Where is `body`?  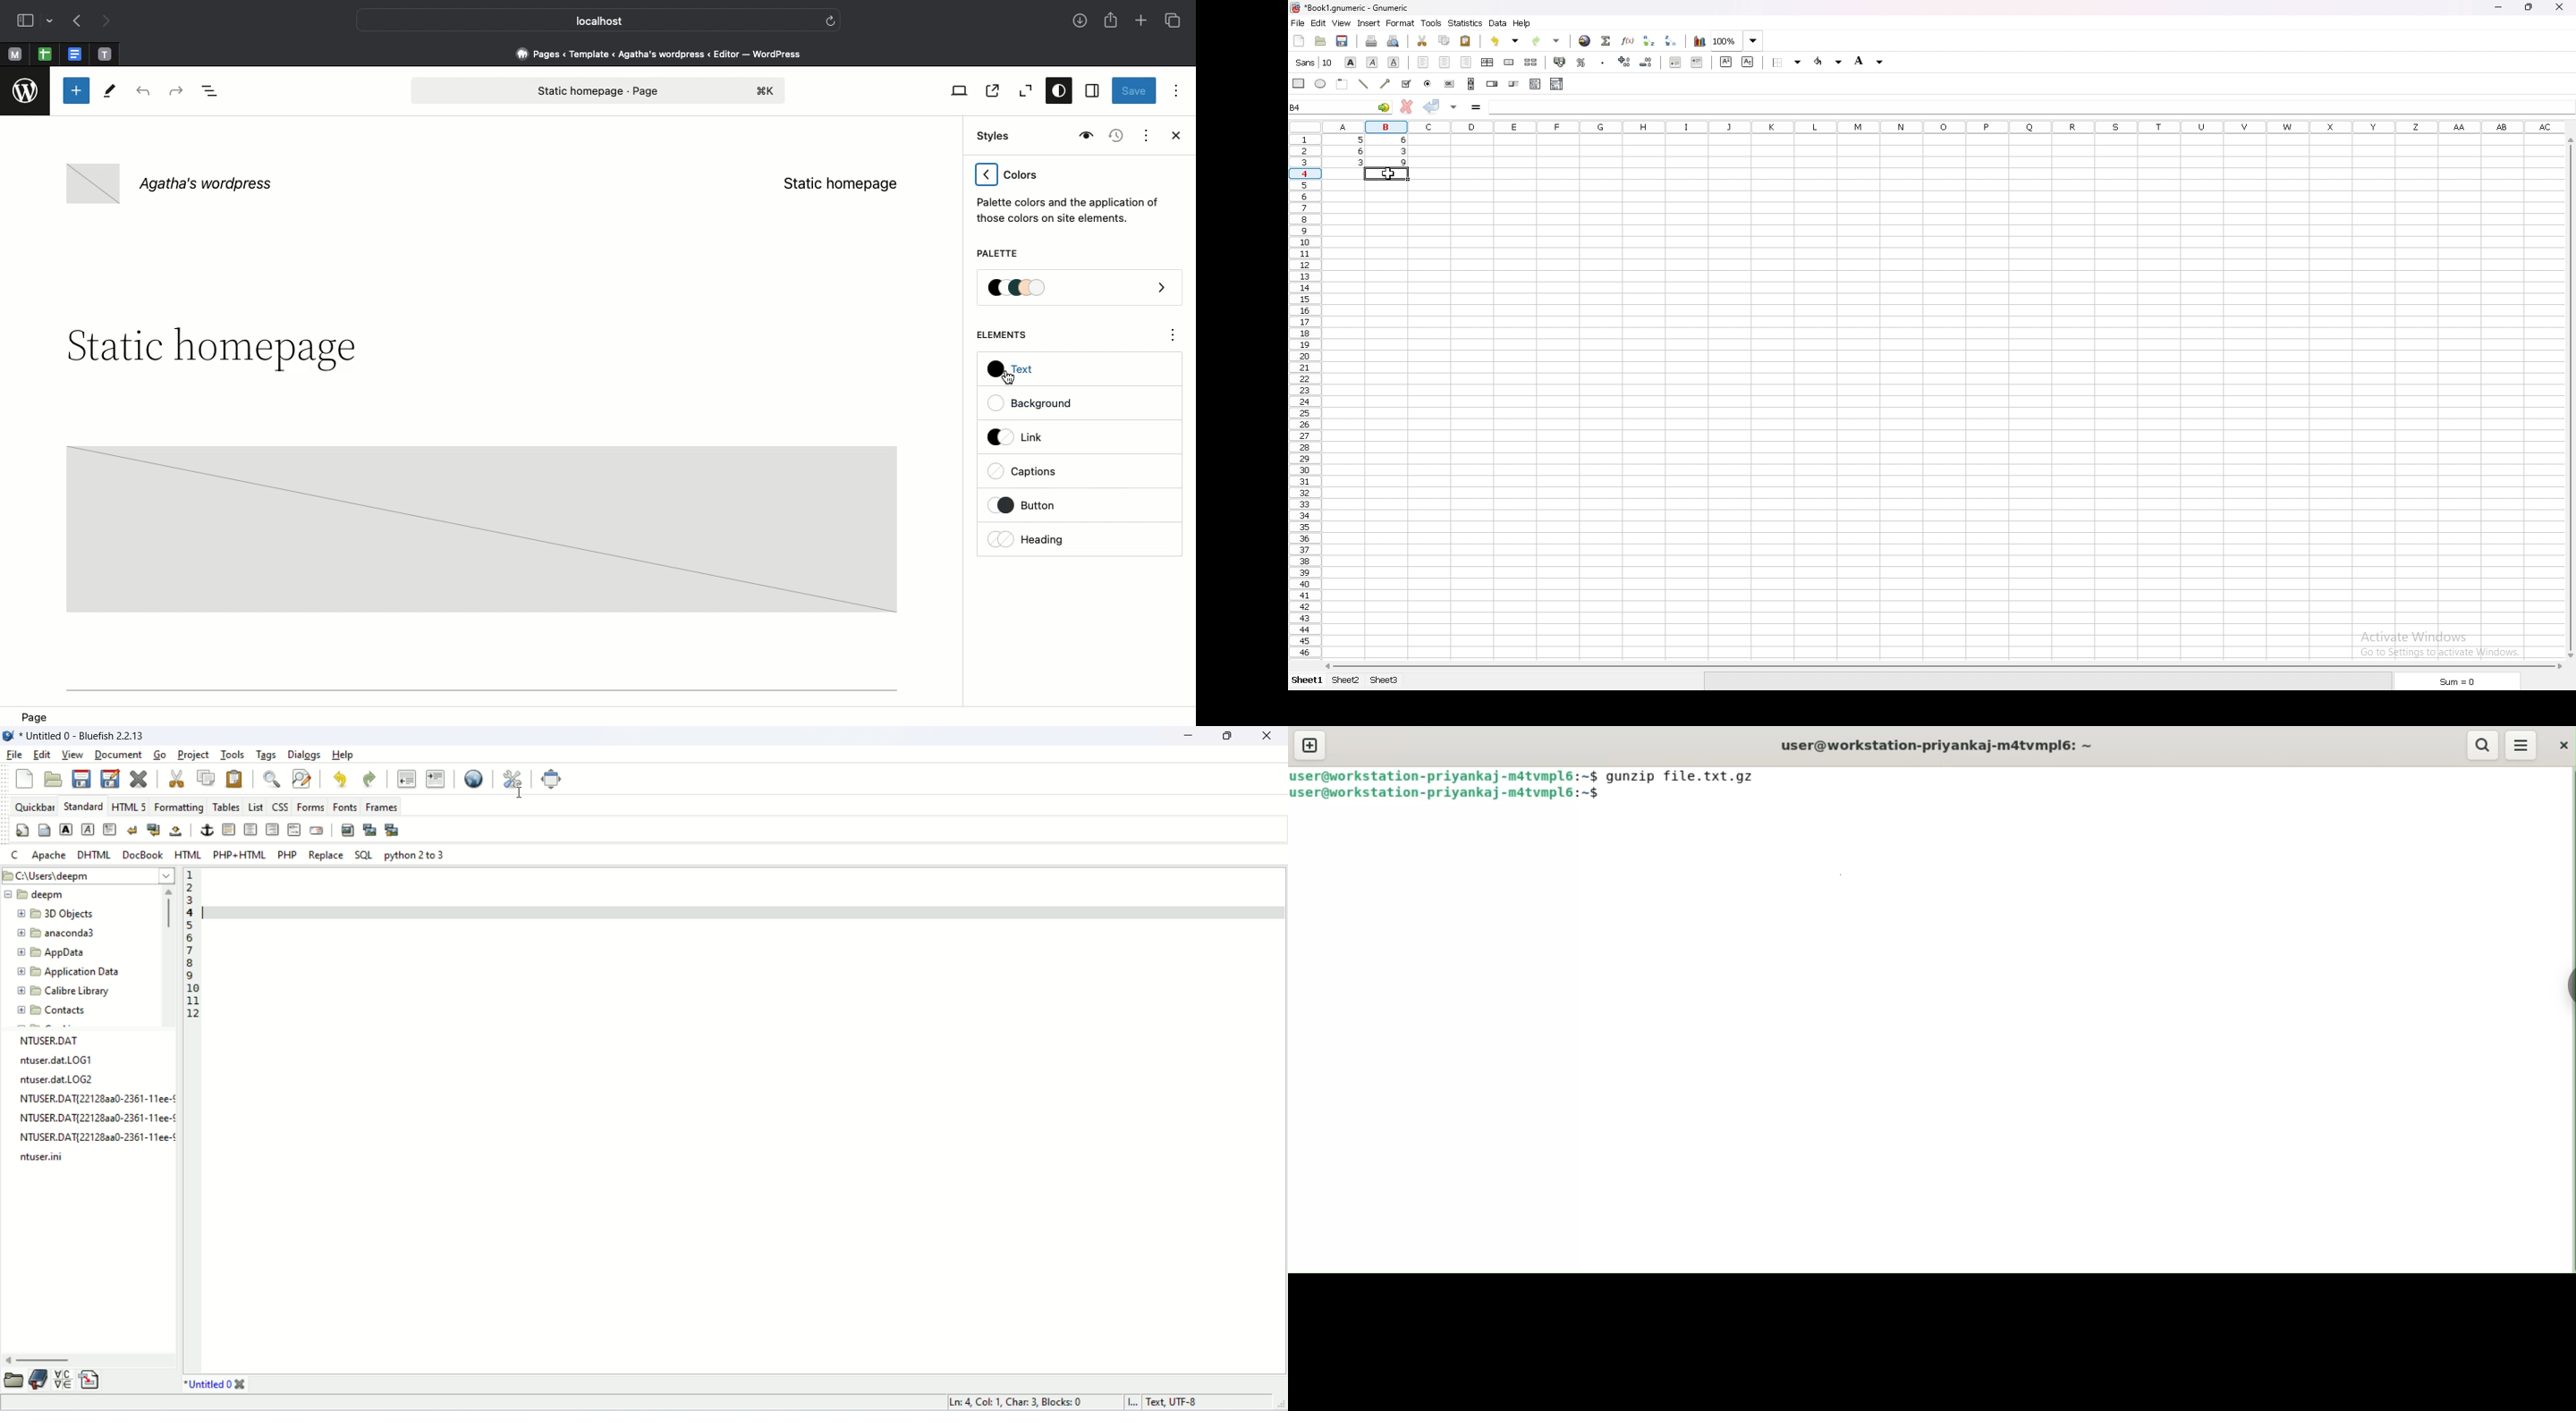 body is located at coordinates (44, 830).